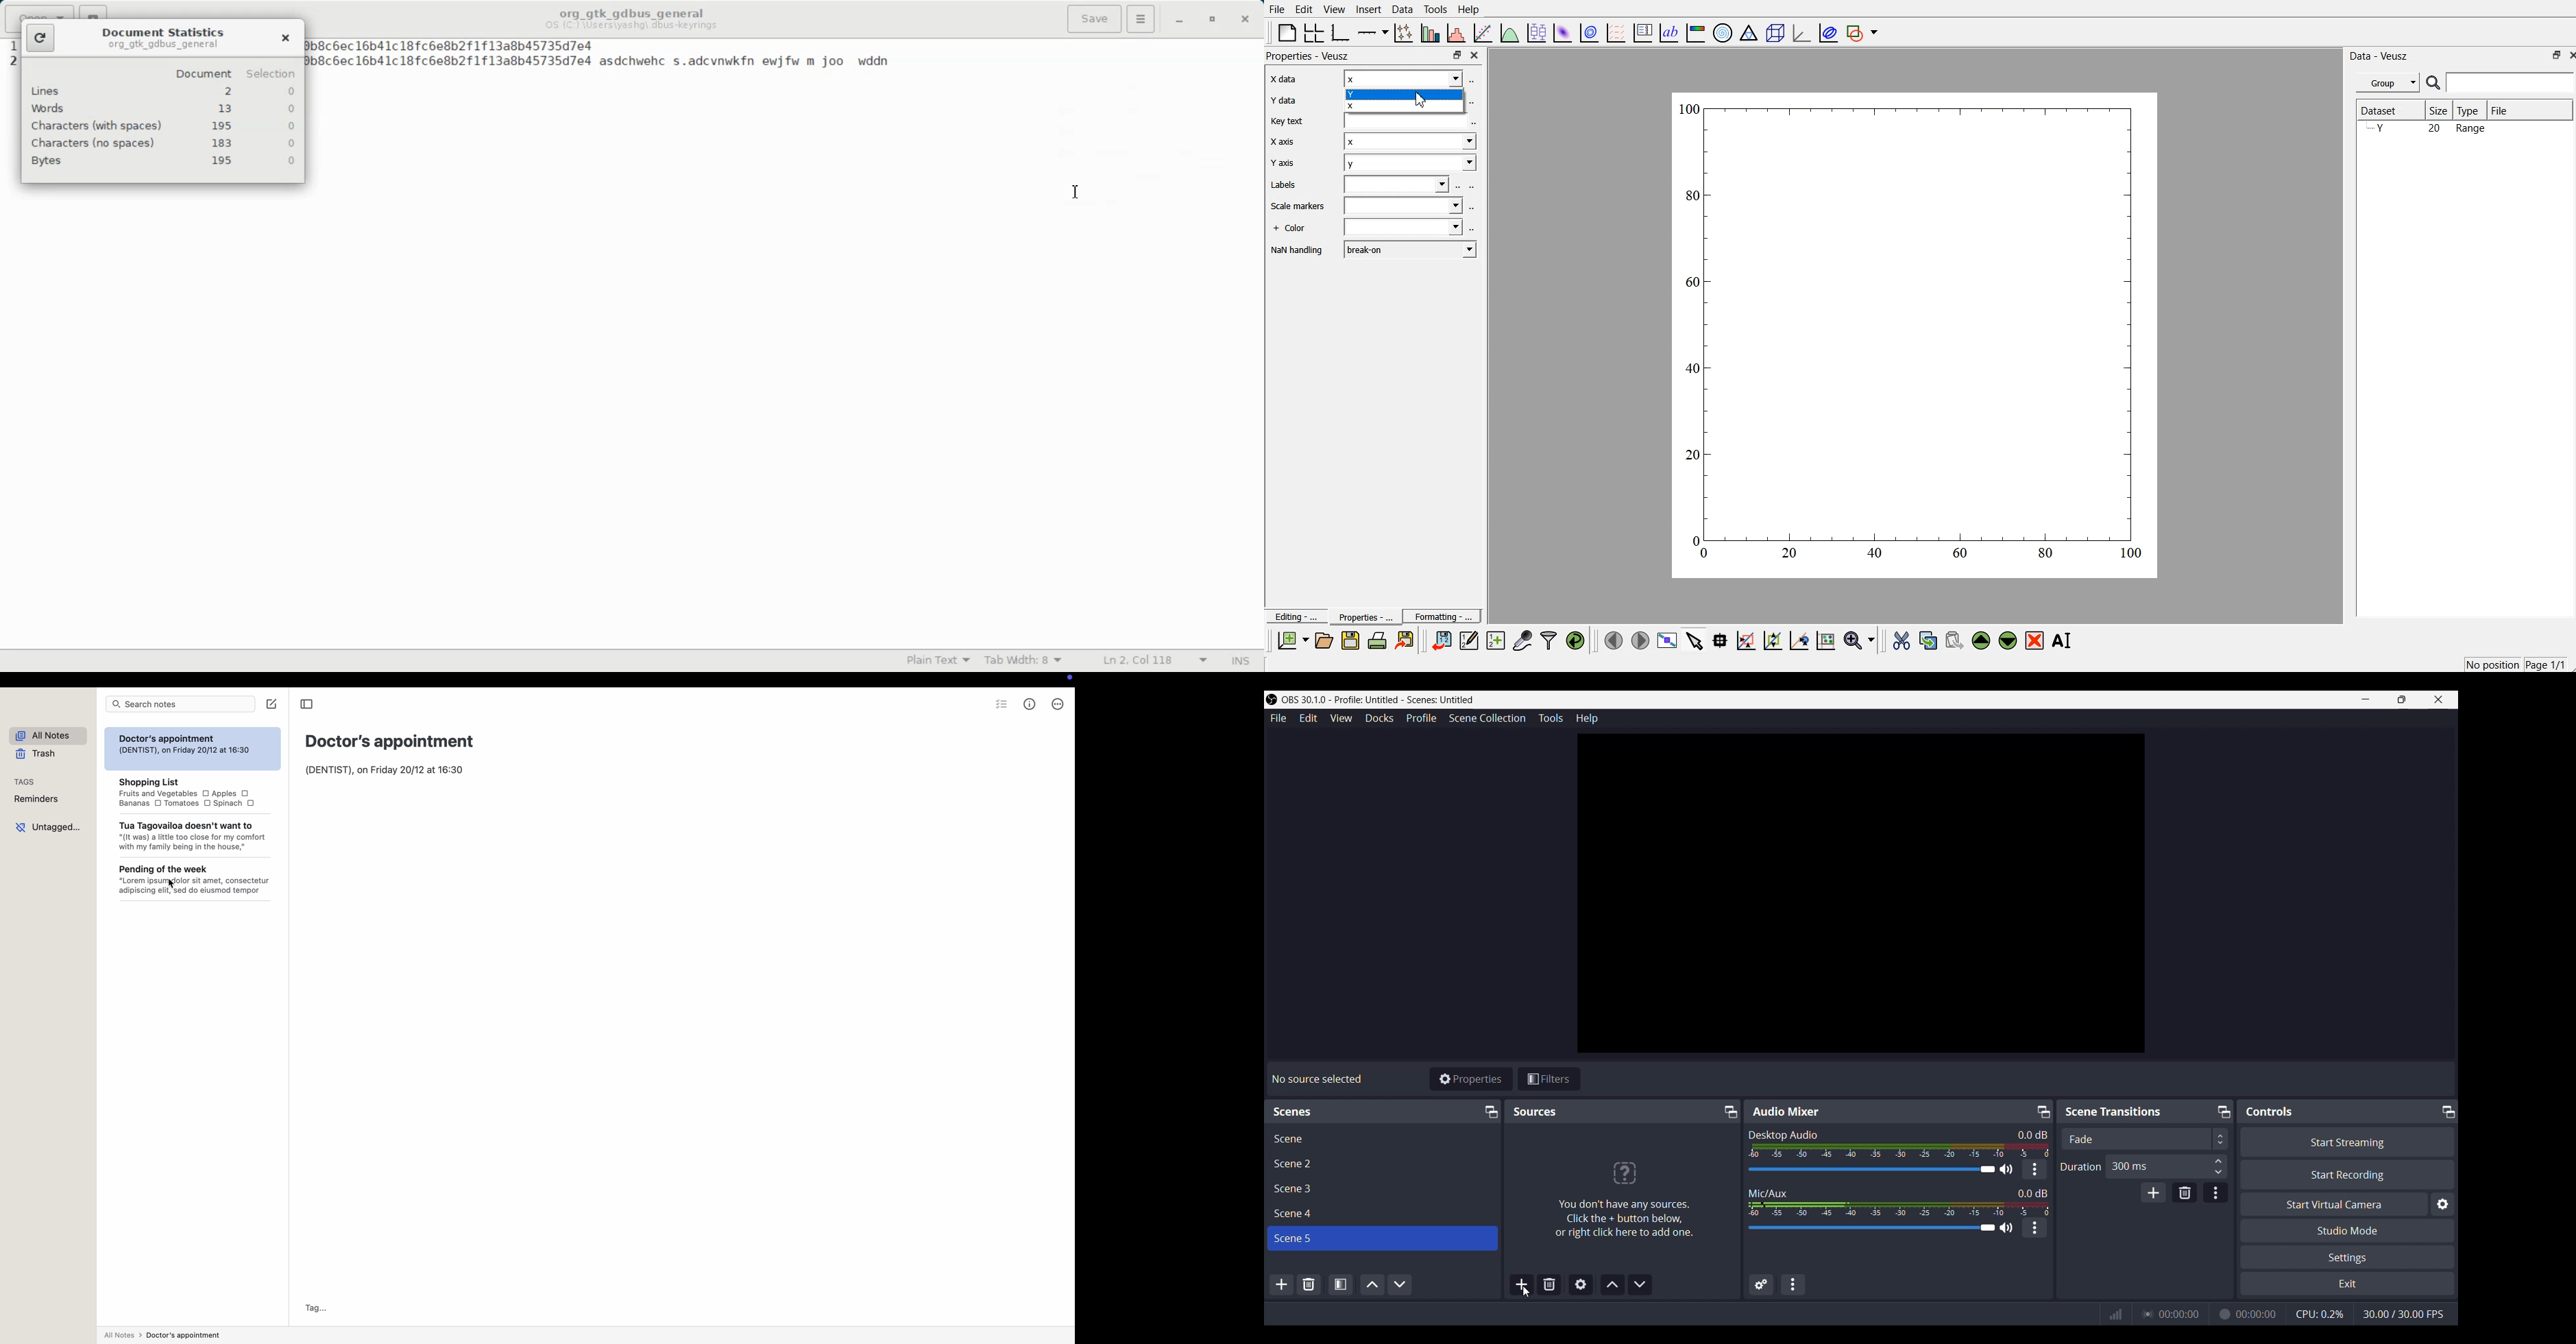  I want to click on toggle sidebar, so click(306, 704).